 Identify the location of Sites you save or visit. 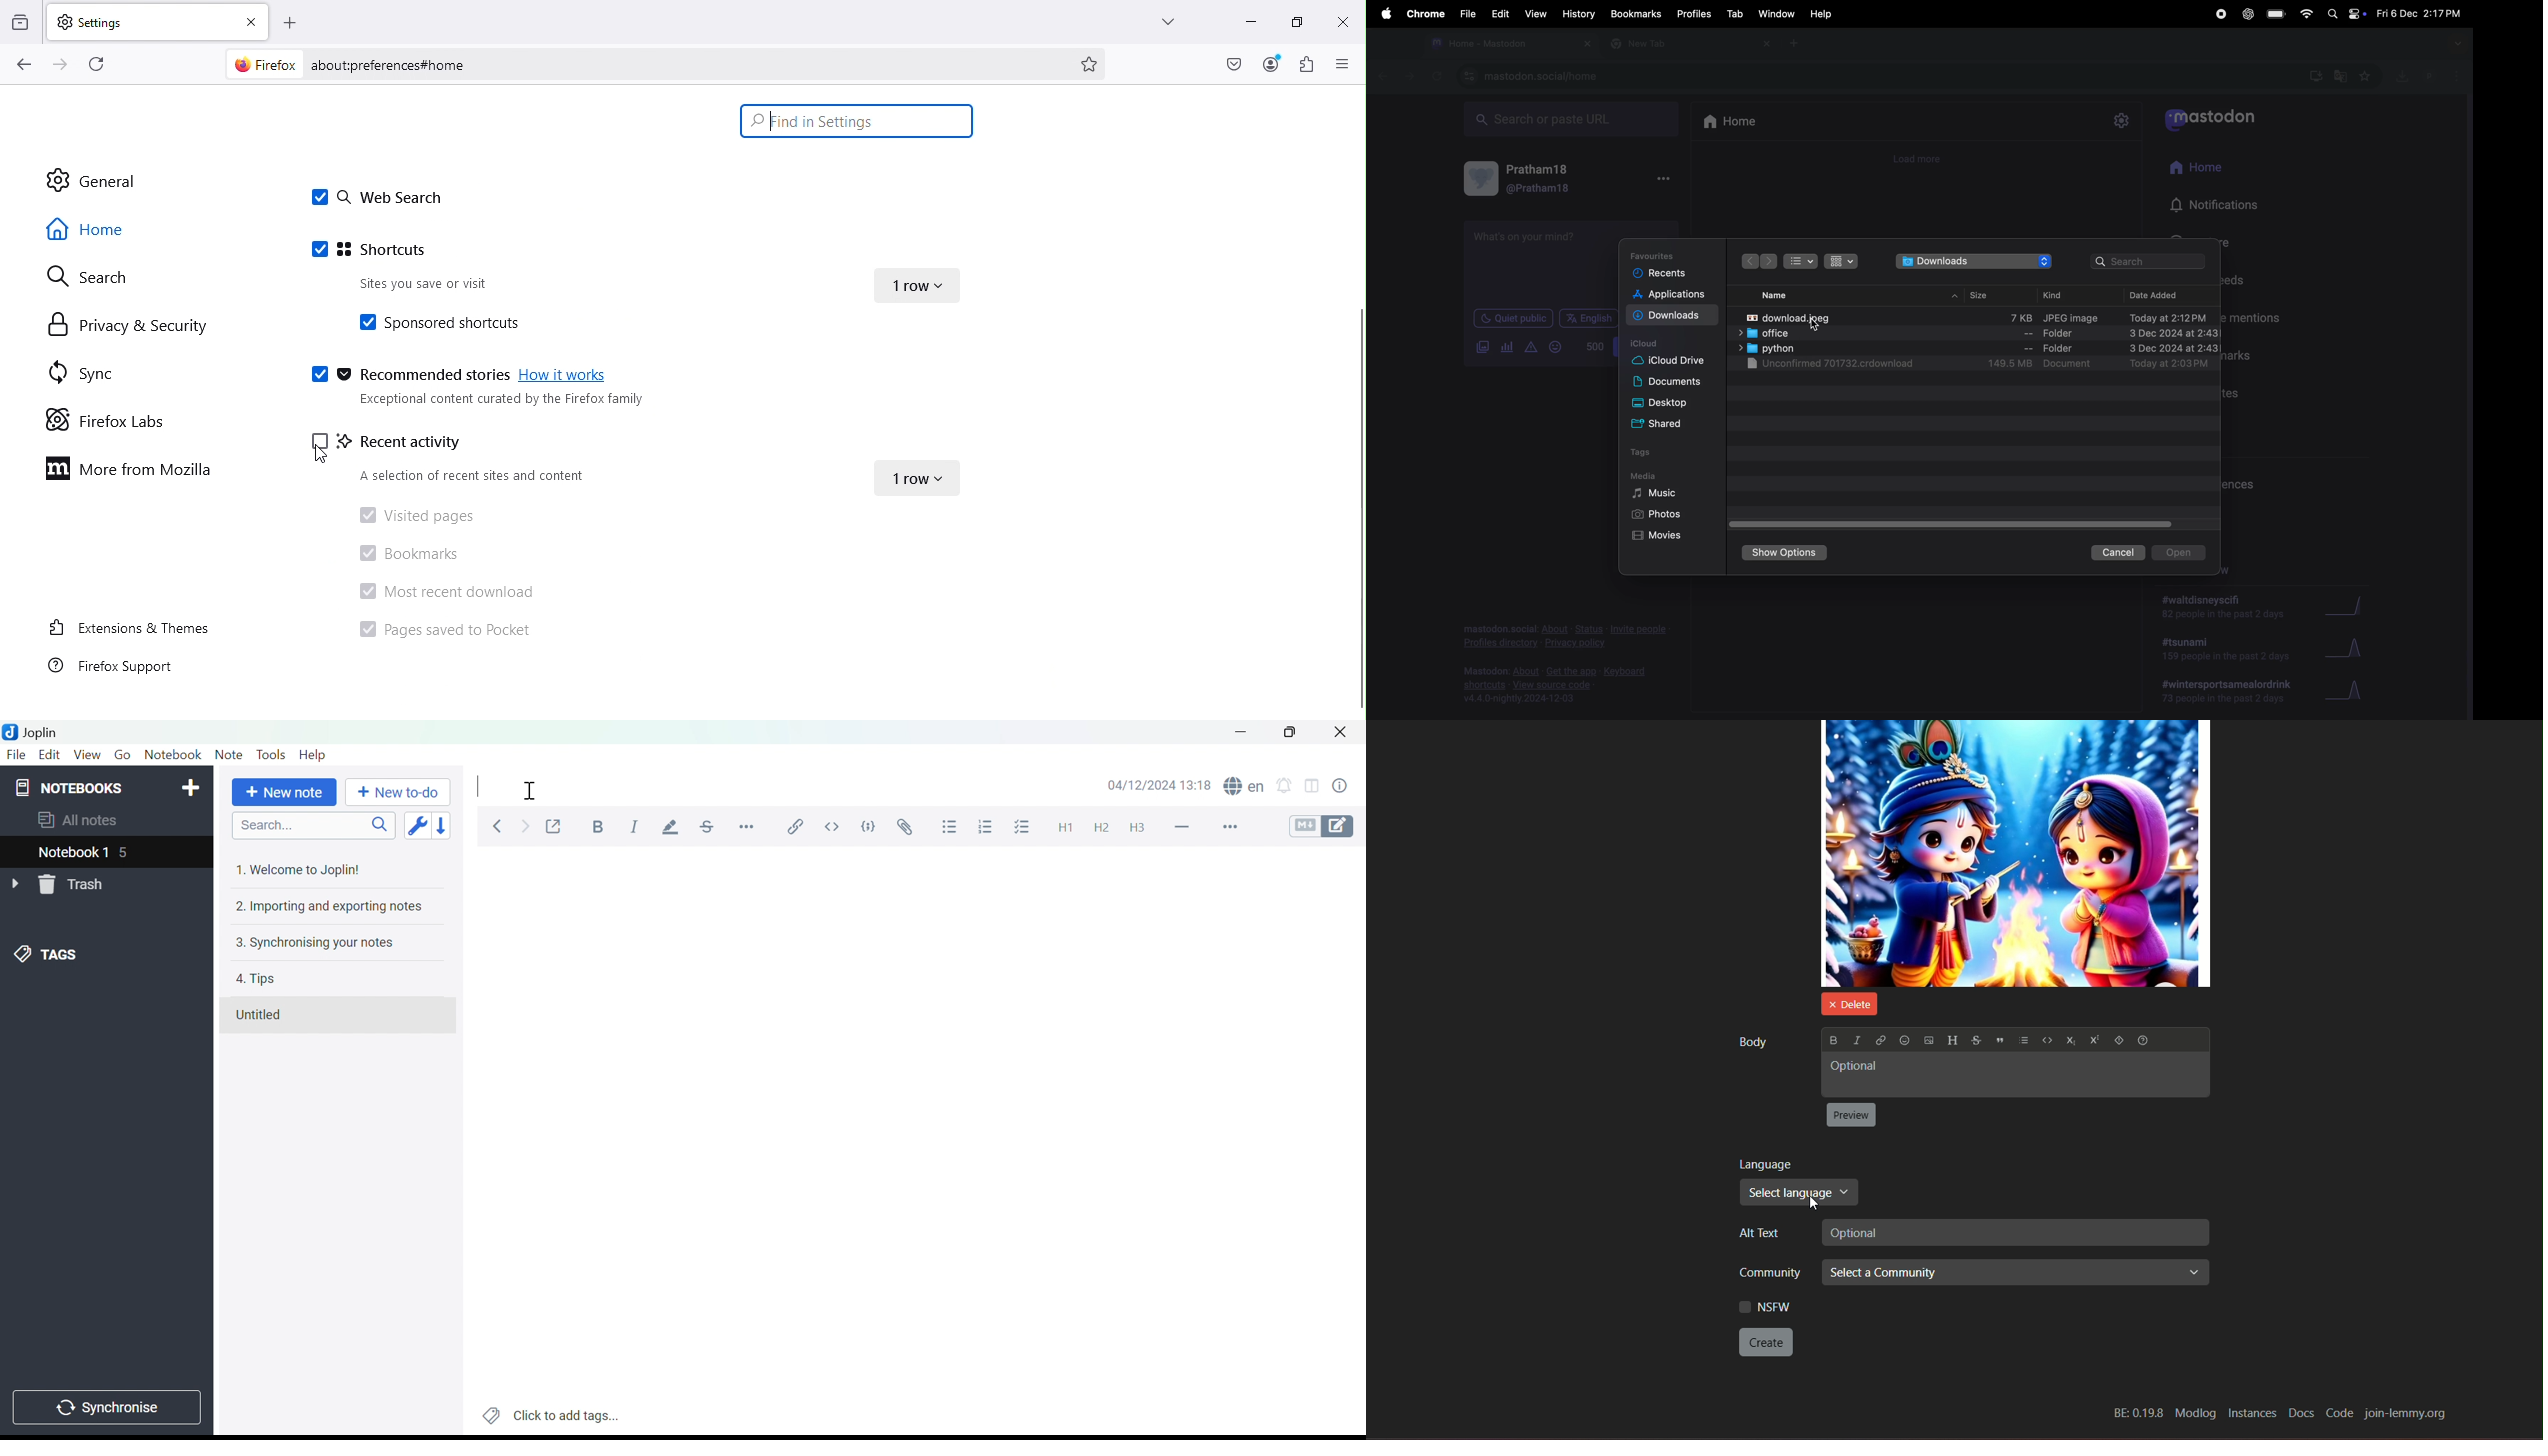
(453, 285).